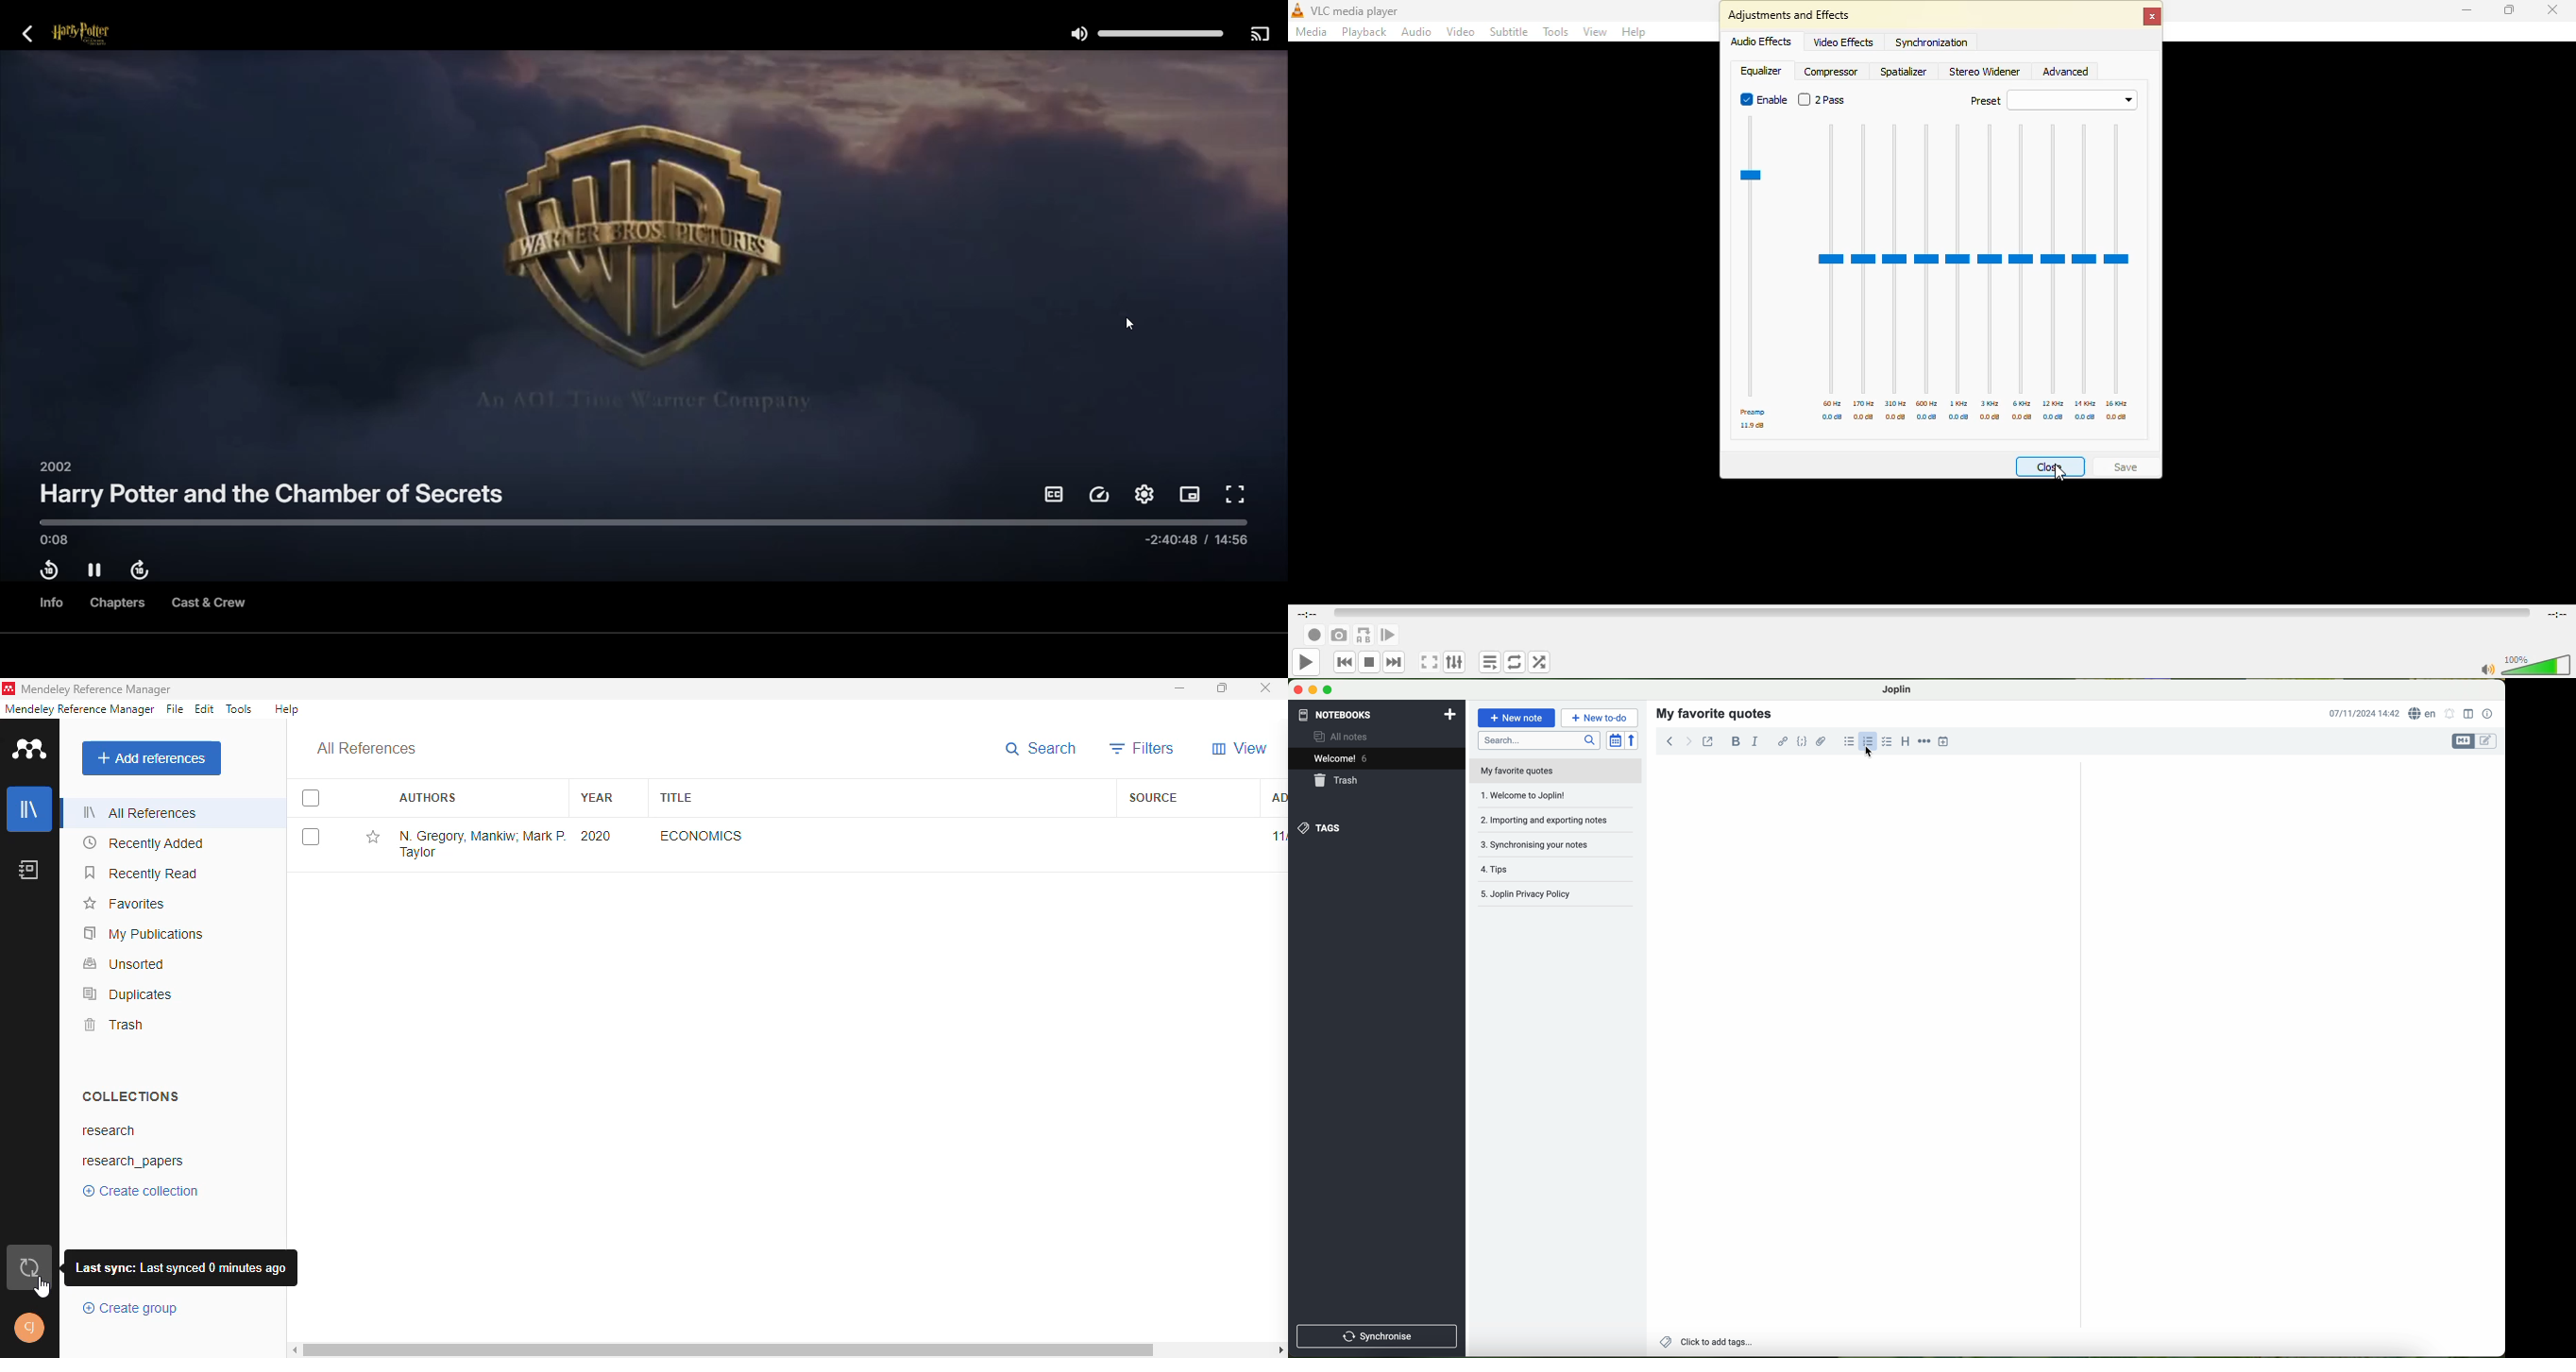  Describe the element at coordinates (1376, 828) in the screenshot. I see `tags` at that location.